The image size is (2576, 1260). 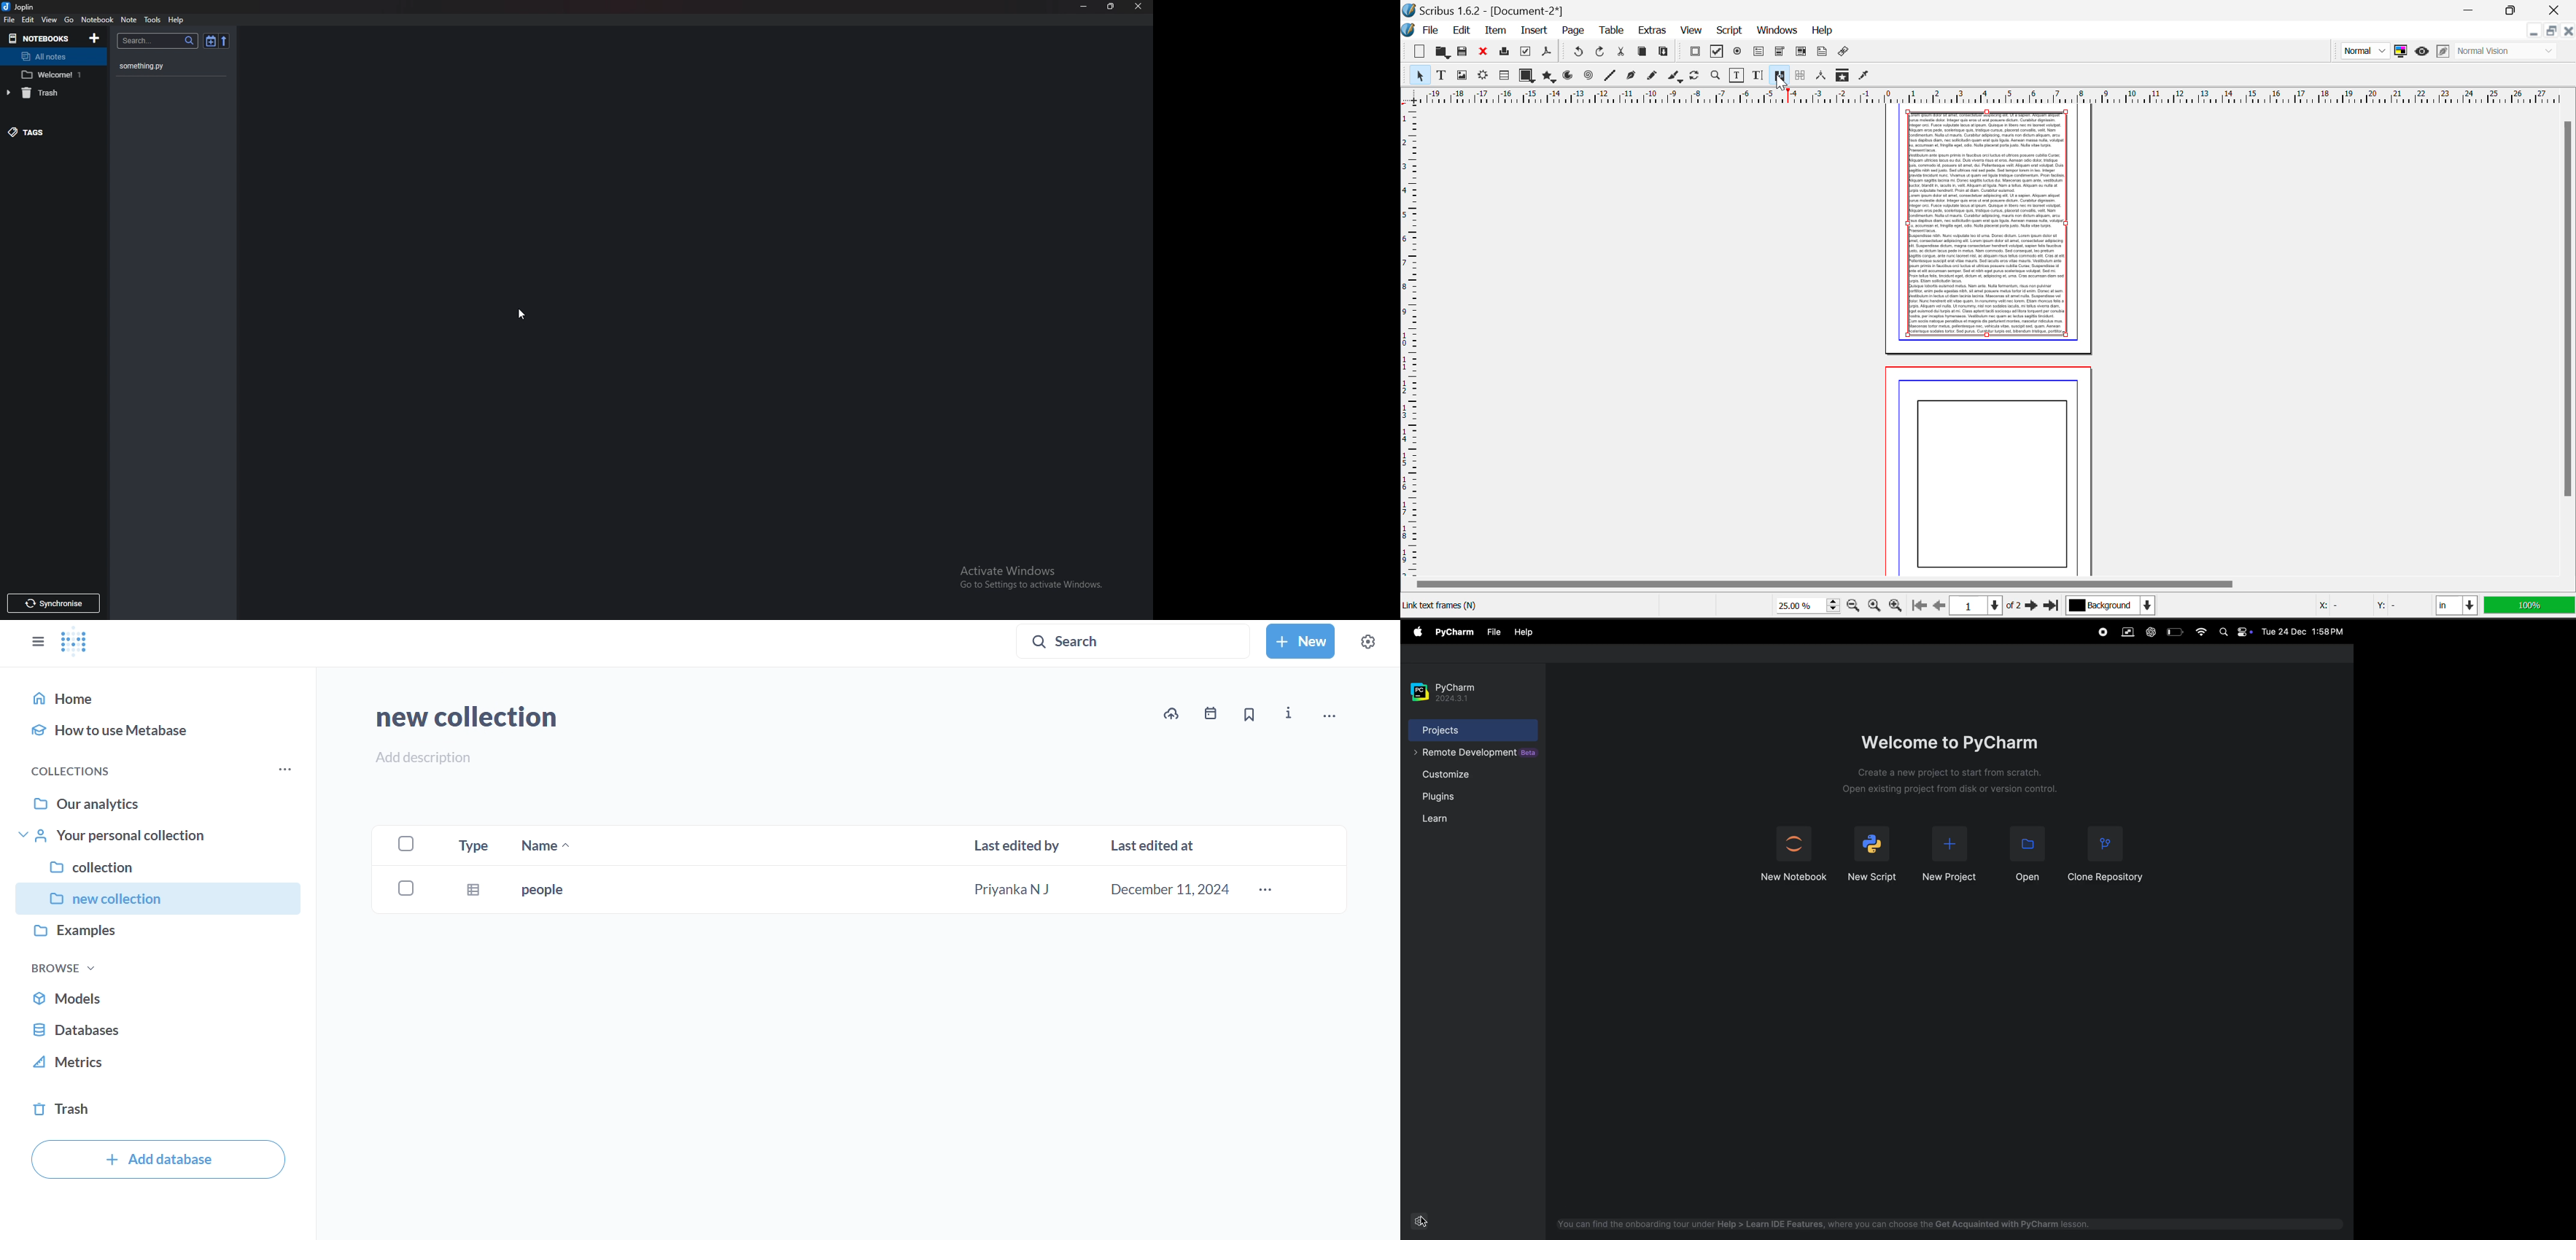 I want to click on Toggle sort order, so click(x=209, y=40).